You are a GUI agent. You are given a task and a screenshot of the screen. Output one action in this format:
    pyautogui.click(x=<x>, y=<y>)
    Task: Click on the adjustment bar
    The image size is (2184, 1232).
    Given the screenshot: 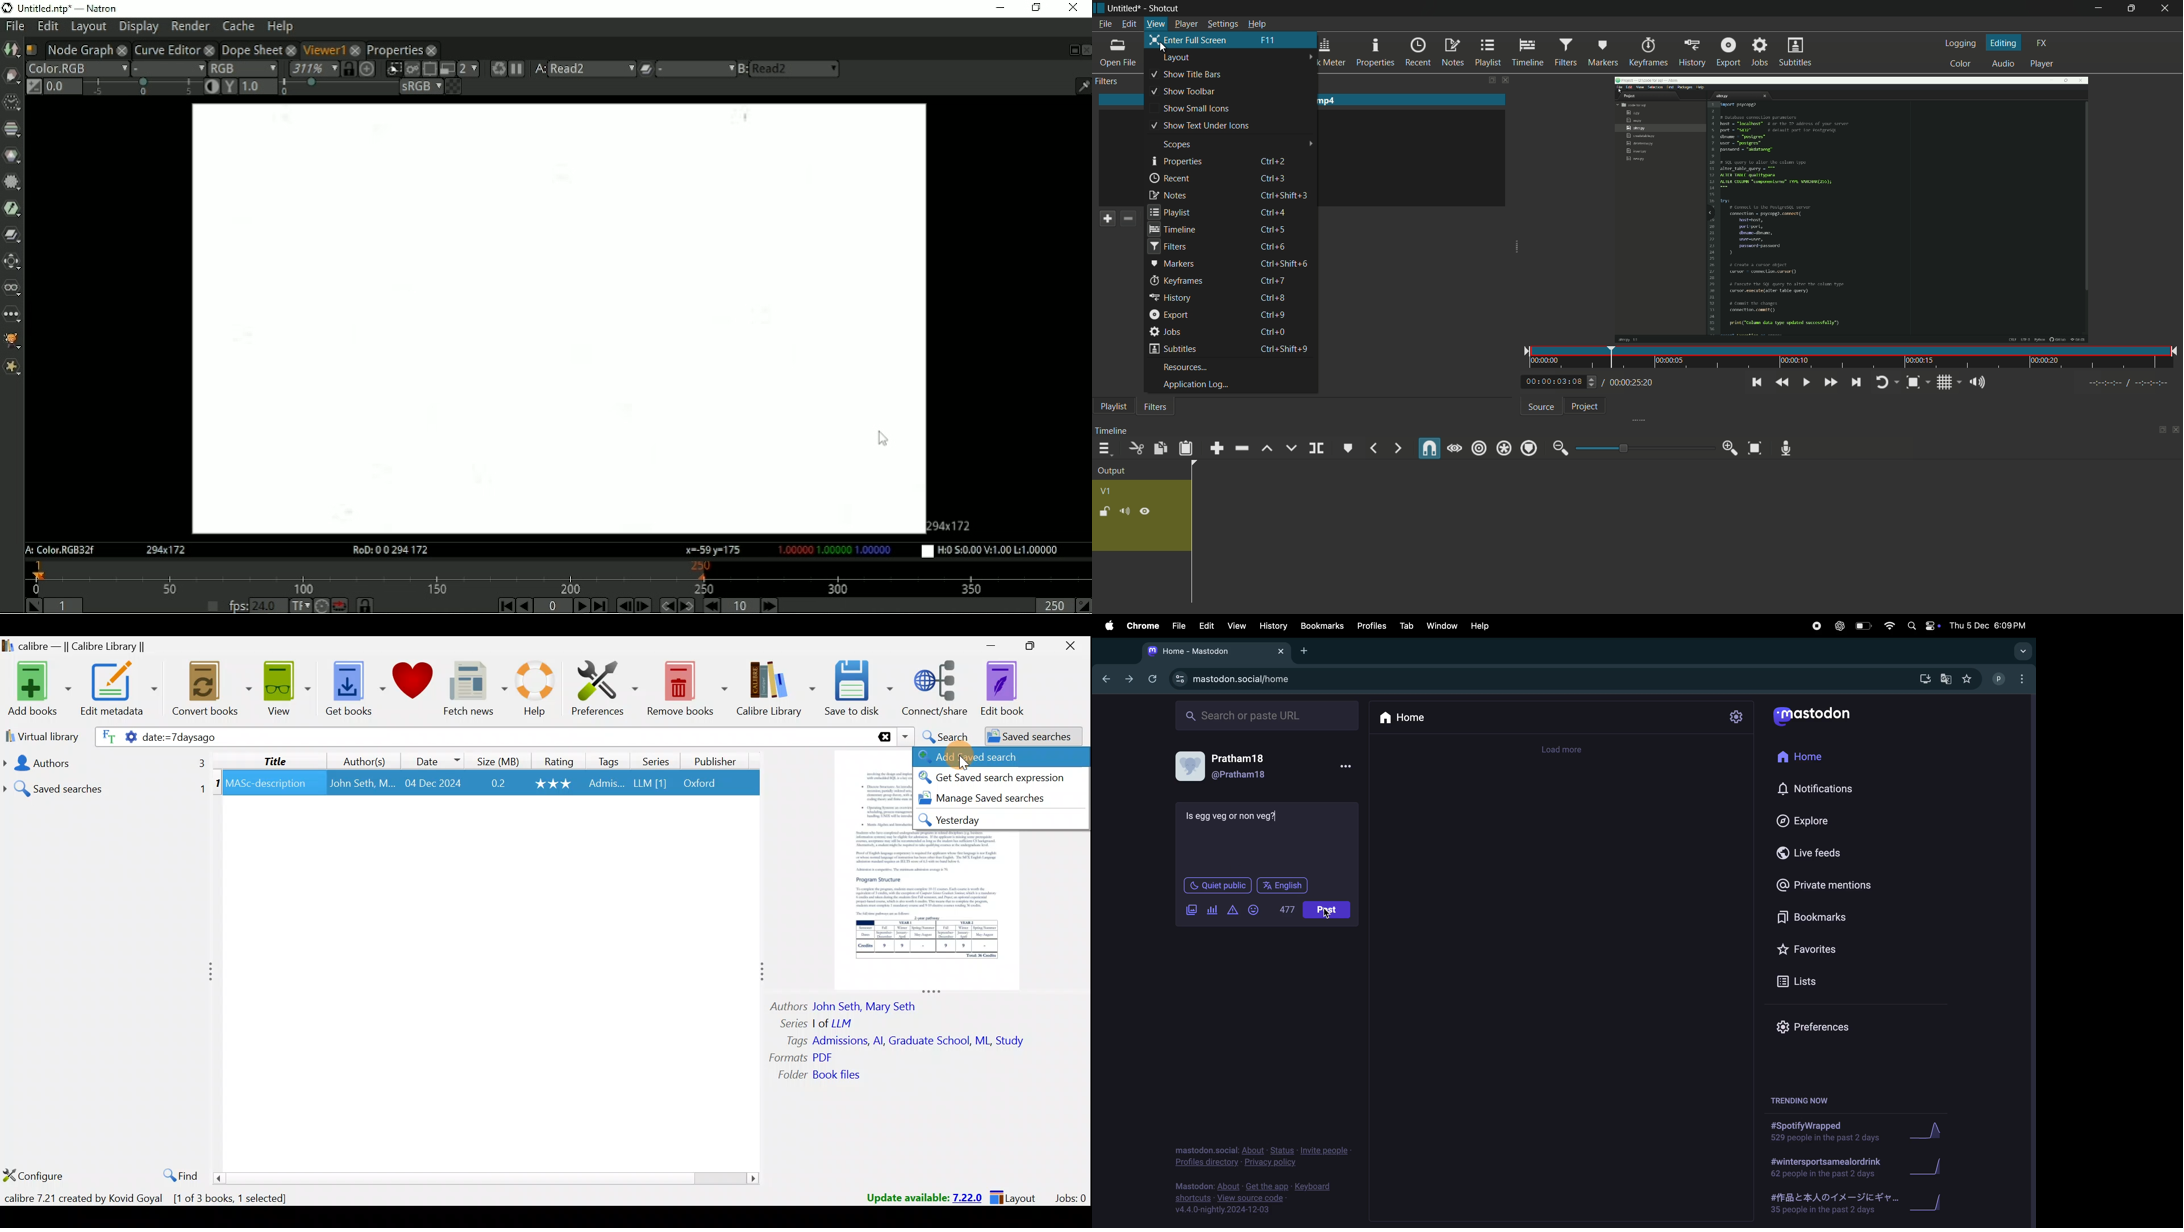 What is the action you would take?
    pyautogui.click(x=1645, y=448)
    